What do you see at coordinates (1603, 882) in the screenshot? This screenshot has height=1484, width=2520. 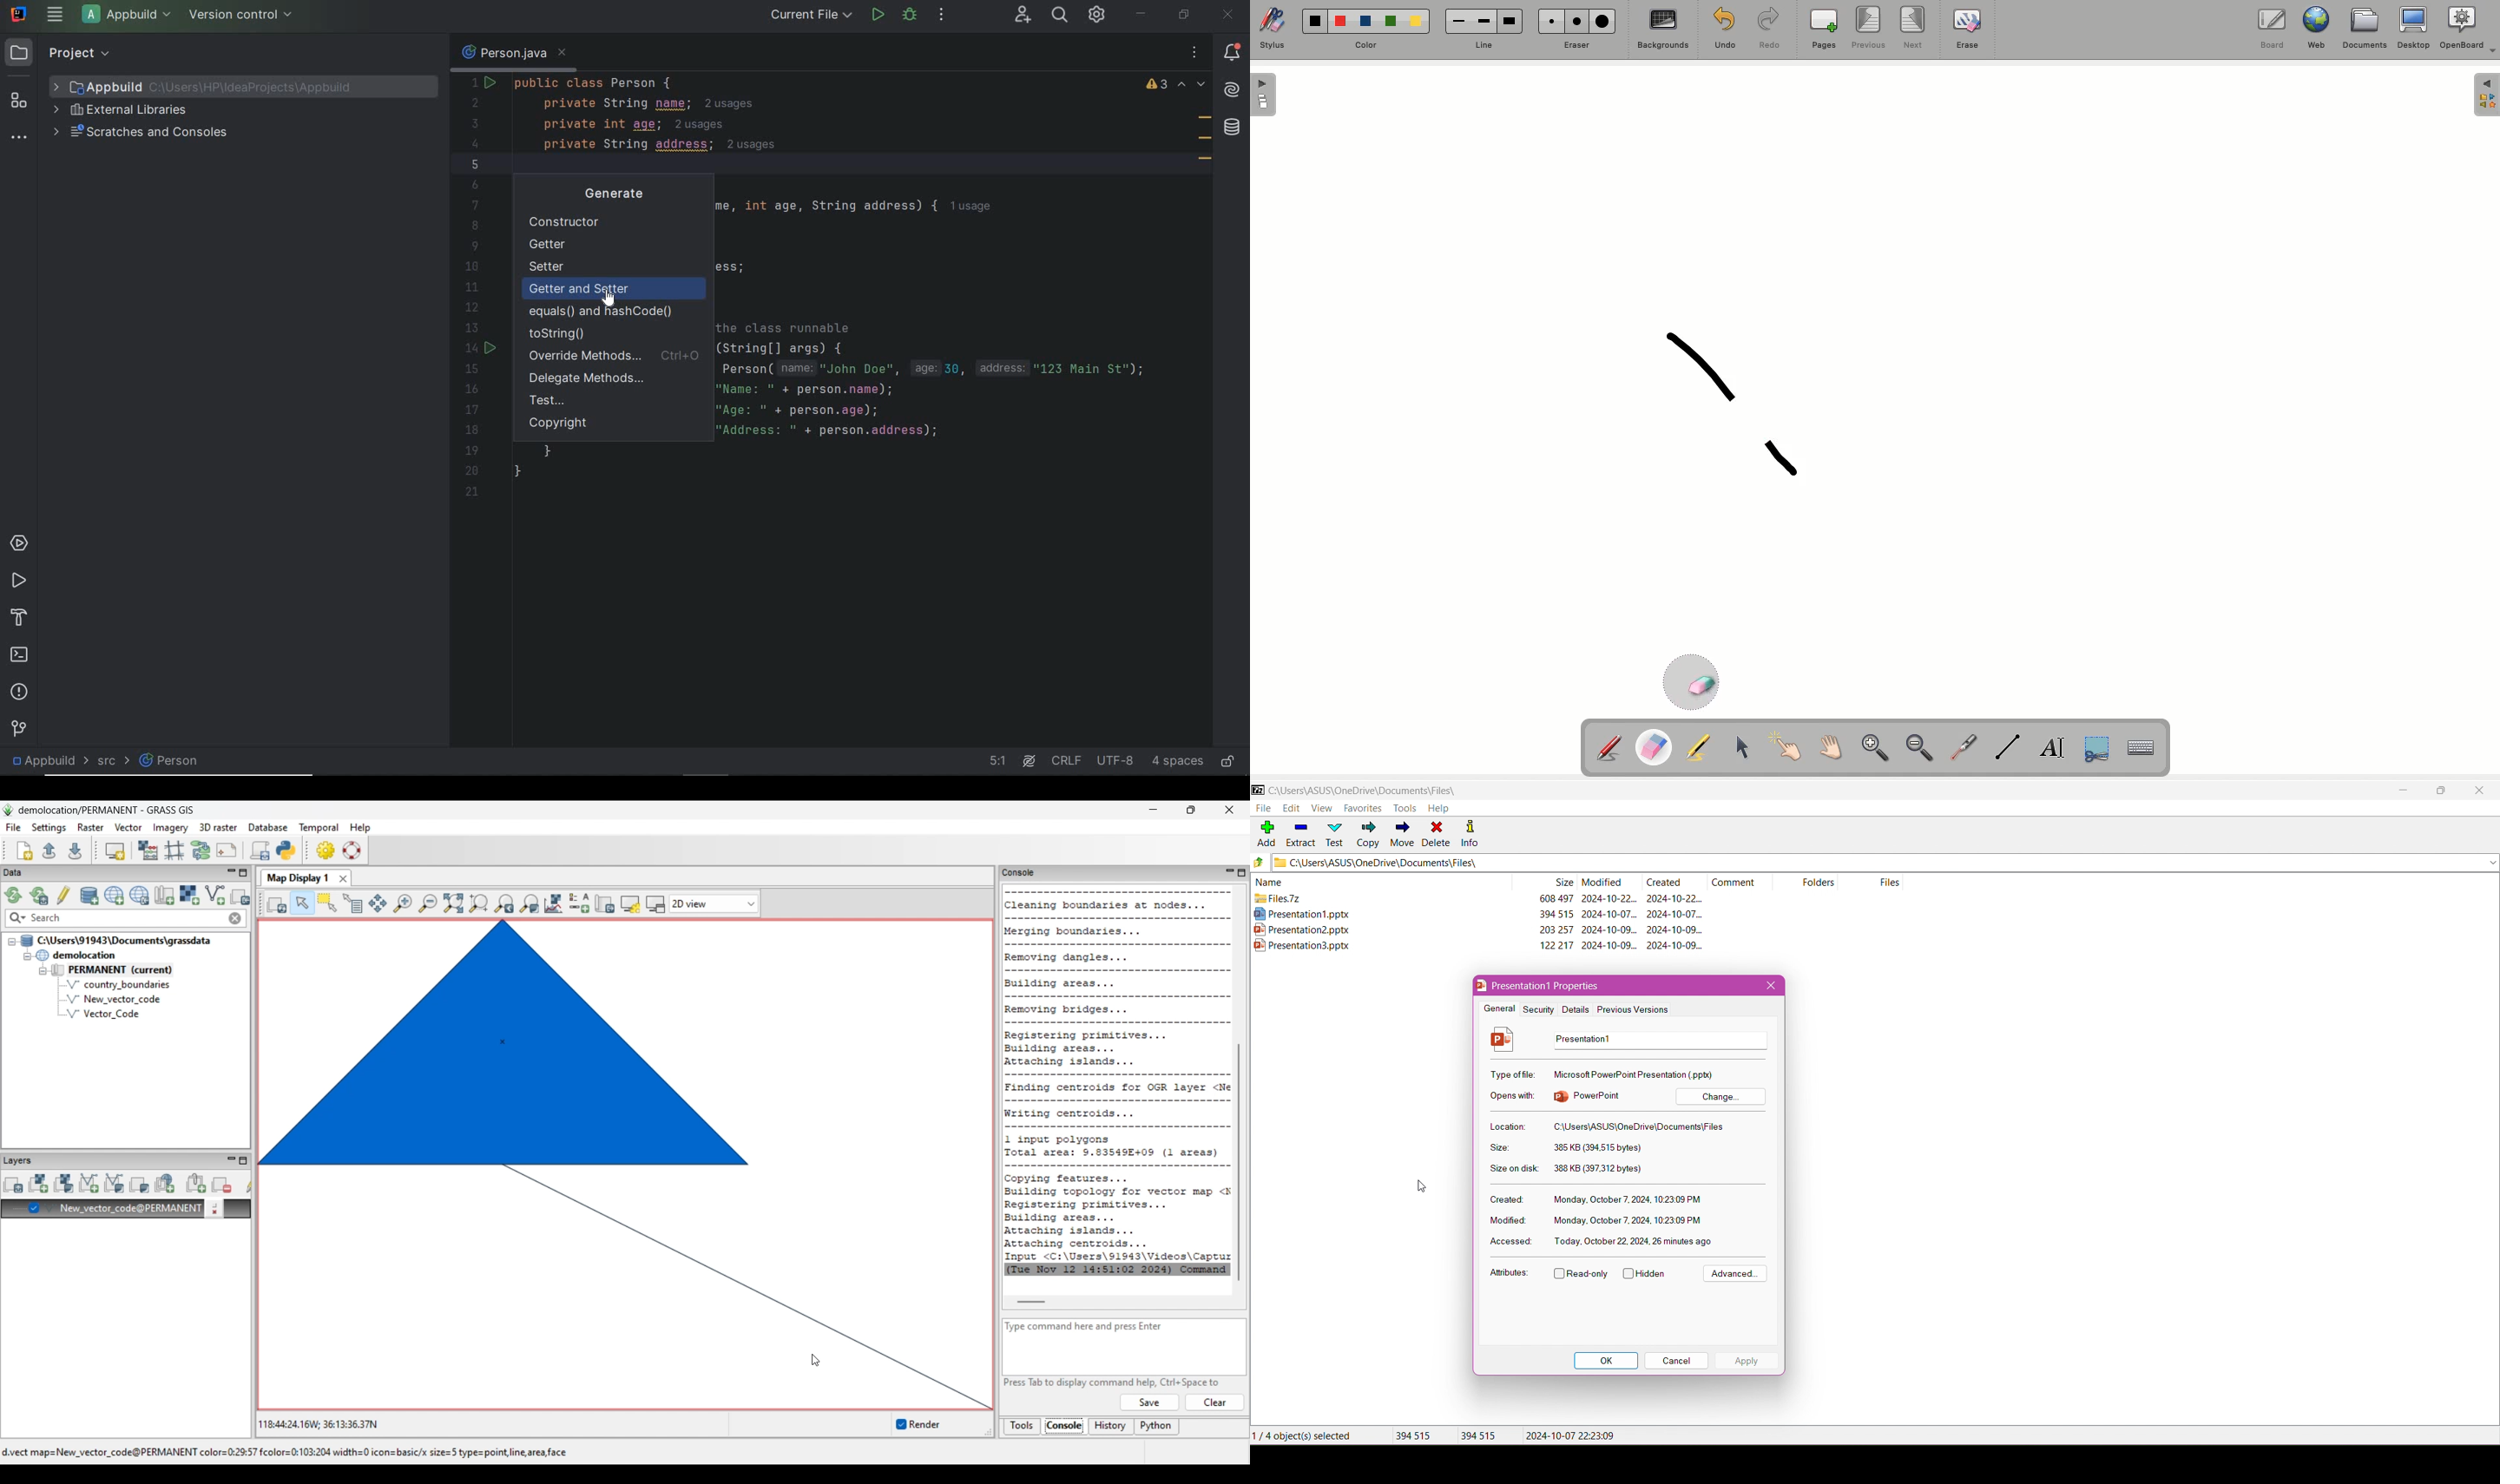 I see `modified` at bounding box center [1603, 882].